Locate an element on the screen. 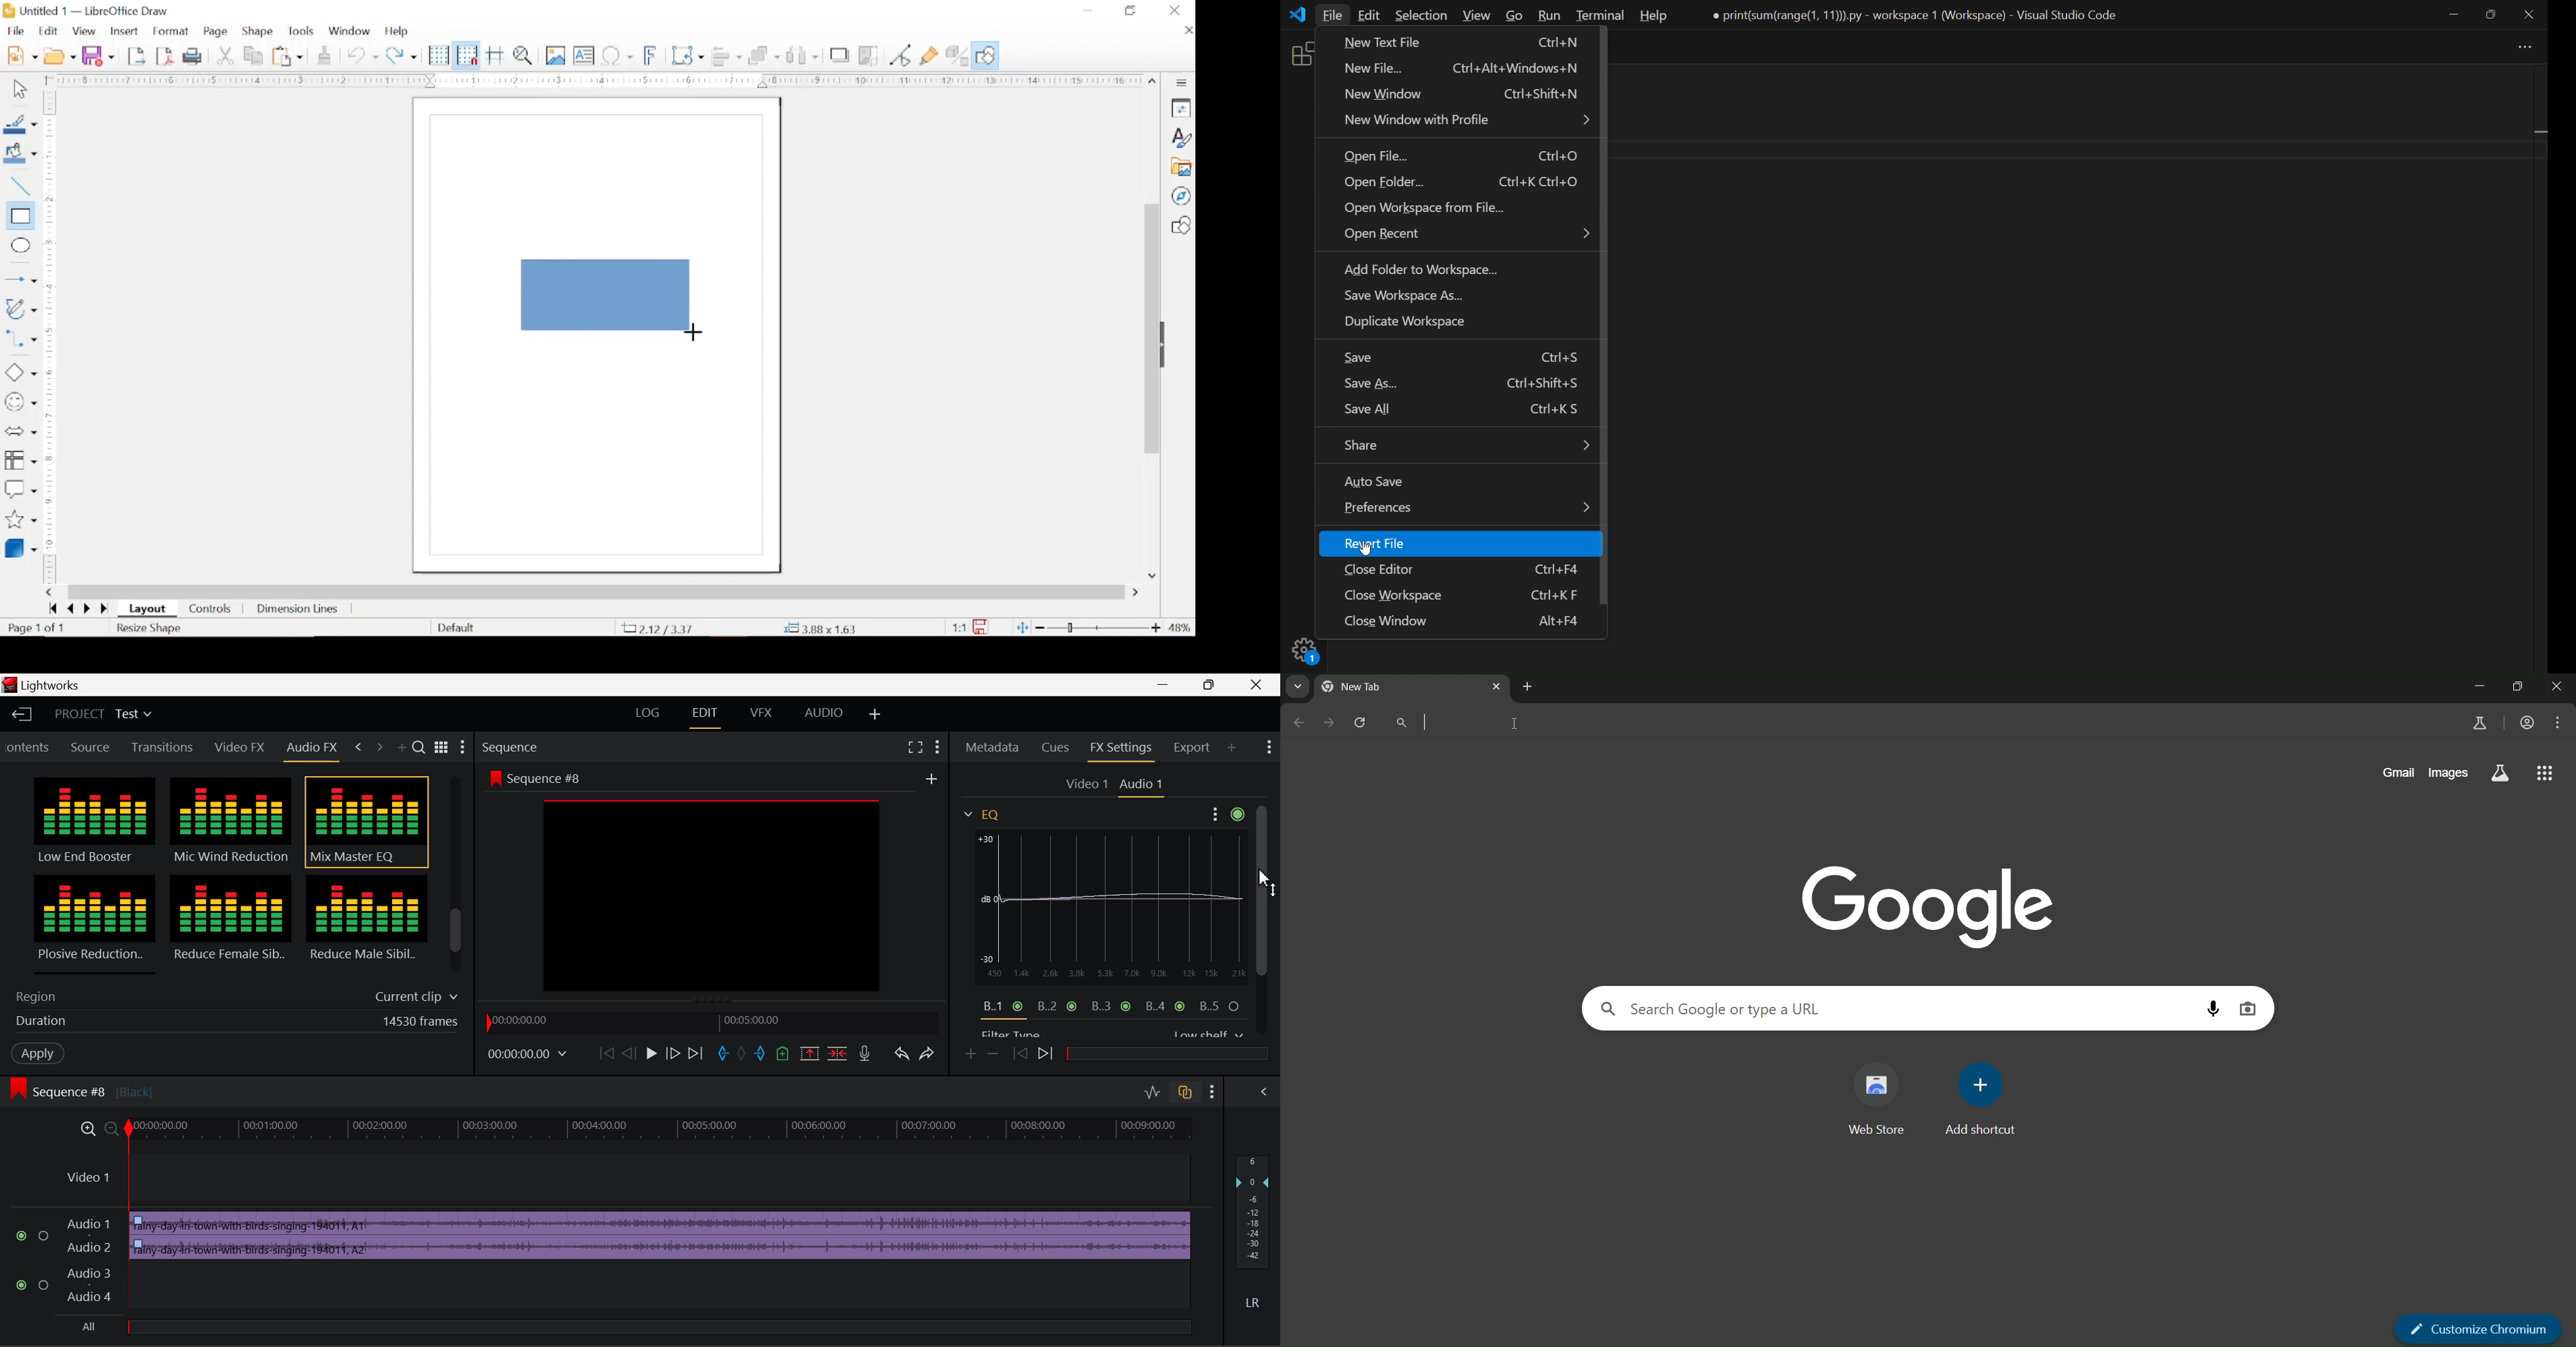  show draw functions is located at coordinates (930, 56).